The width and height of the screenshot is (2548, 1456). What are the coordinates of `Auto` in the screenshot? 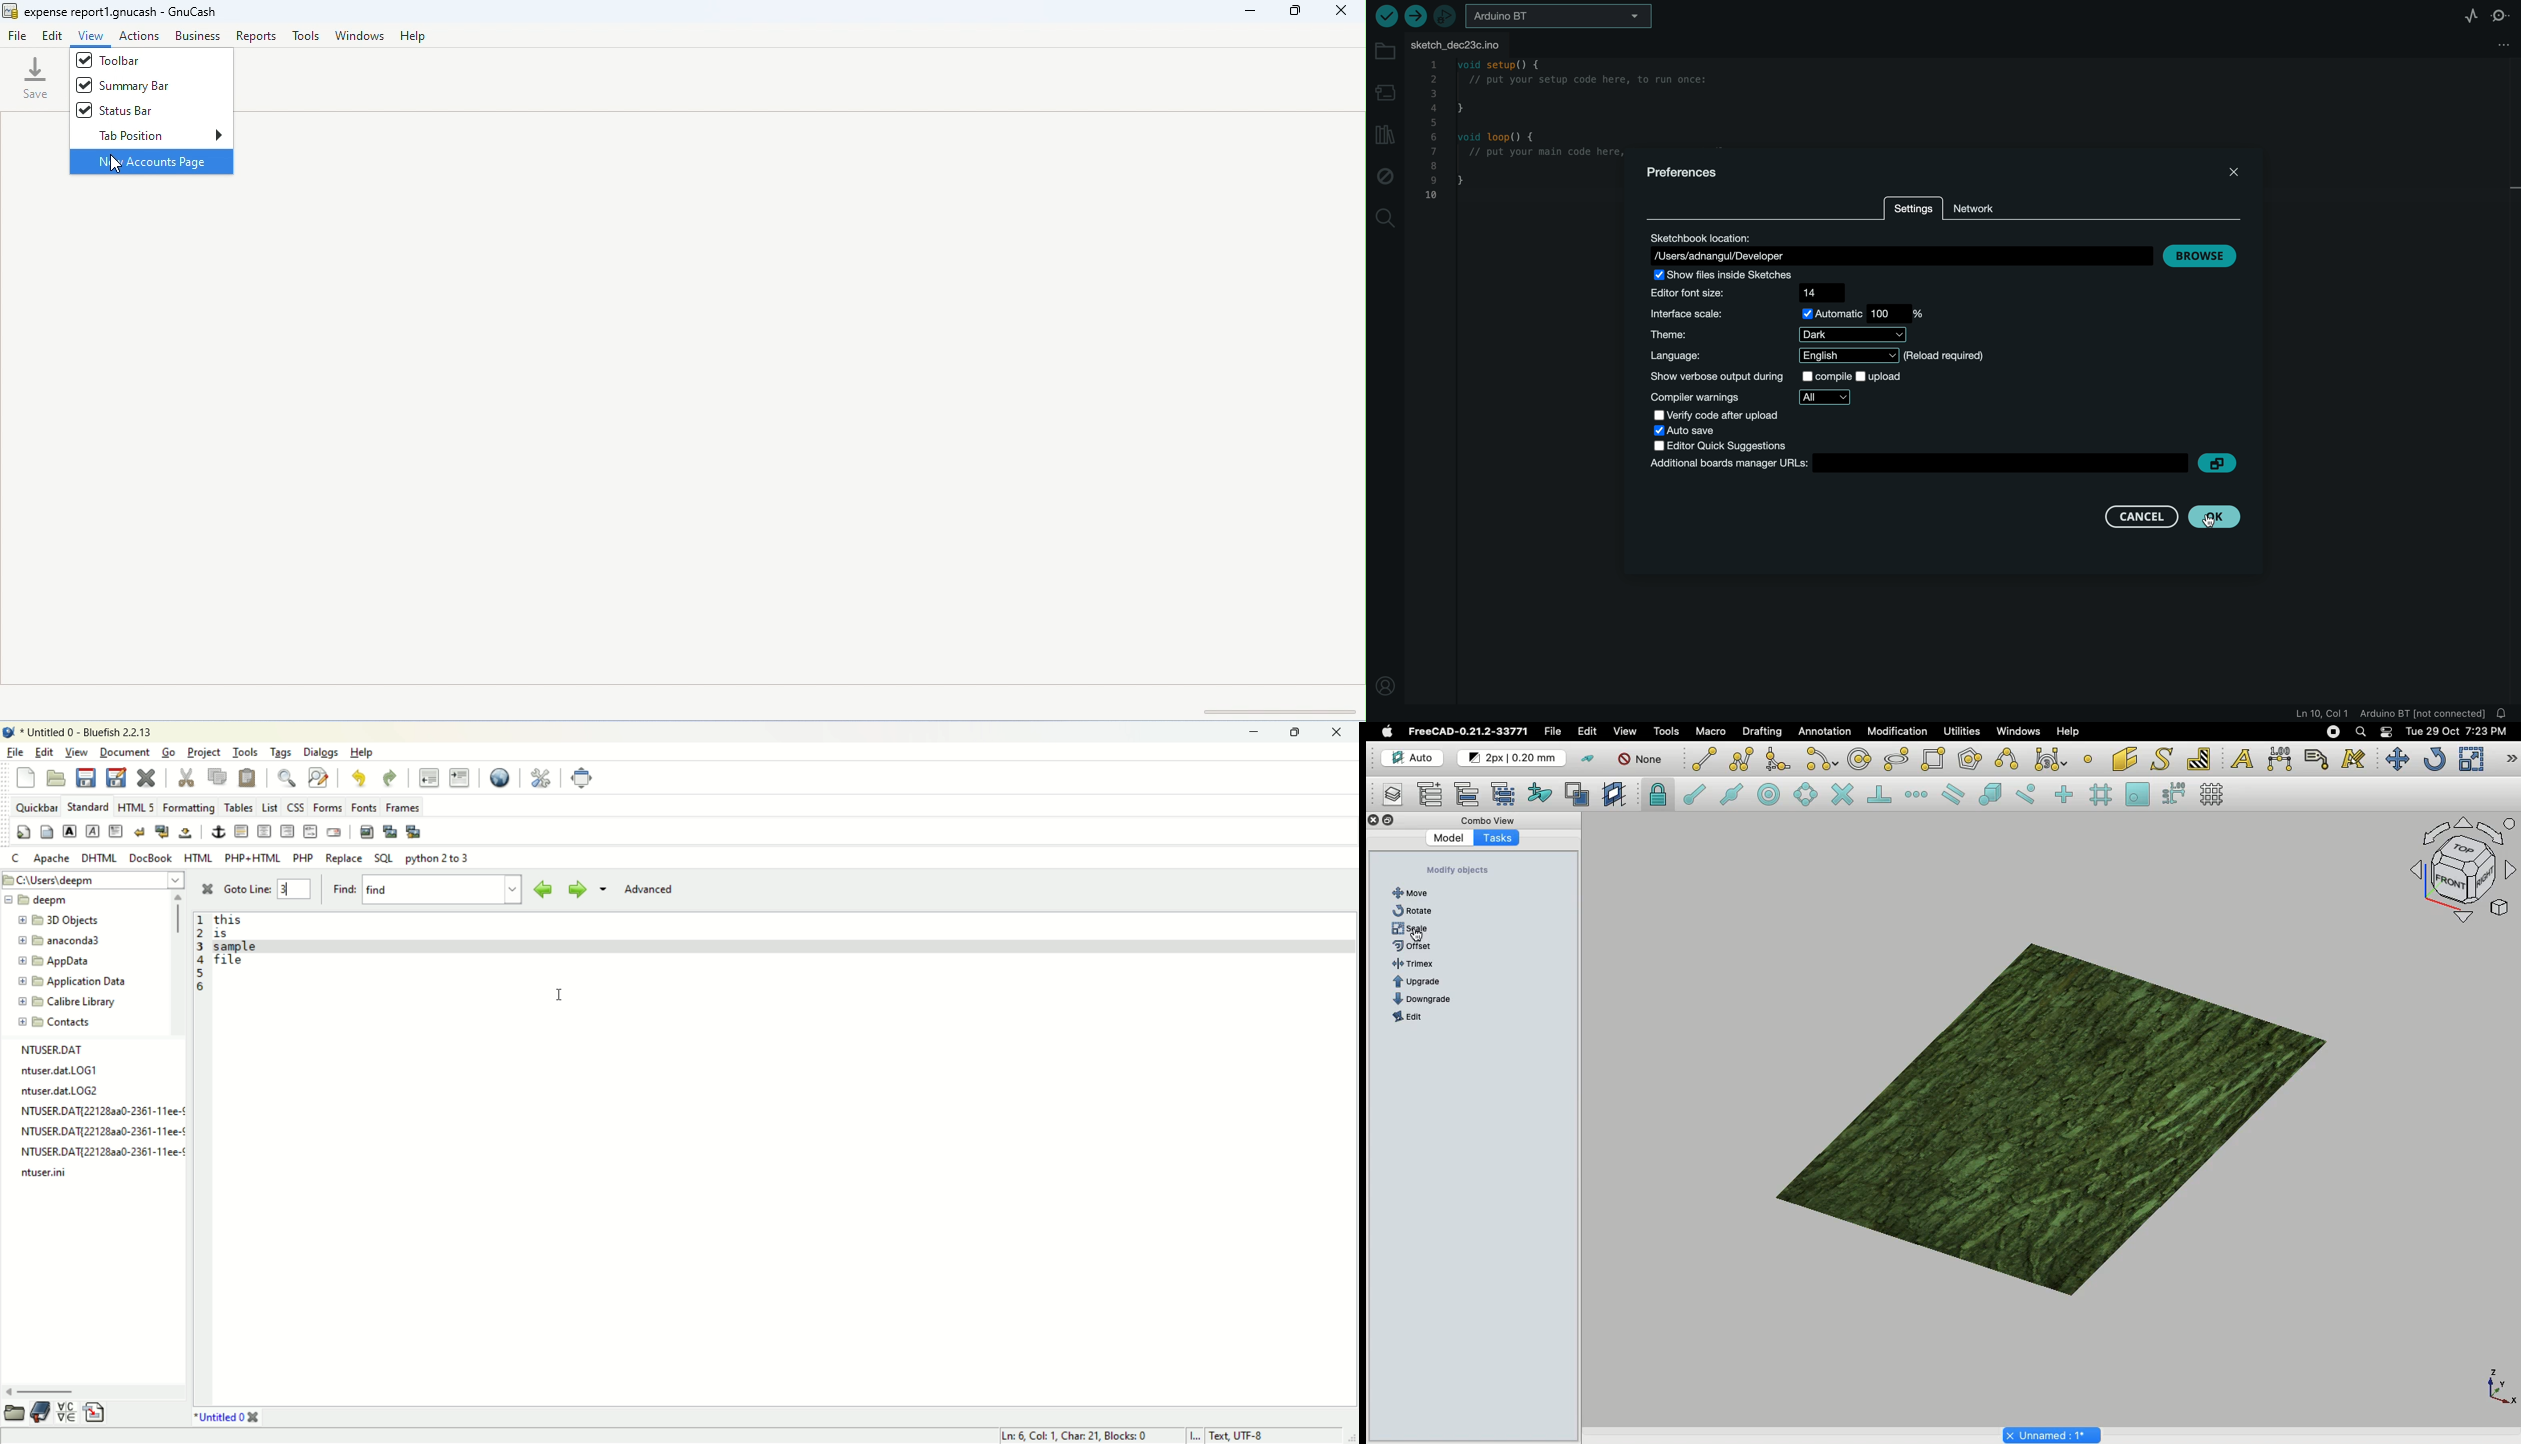 It's located at (1407, 757).